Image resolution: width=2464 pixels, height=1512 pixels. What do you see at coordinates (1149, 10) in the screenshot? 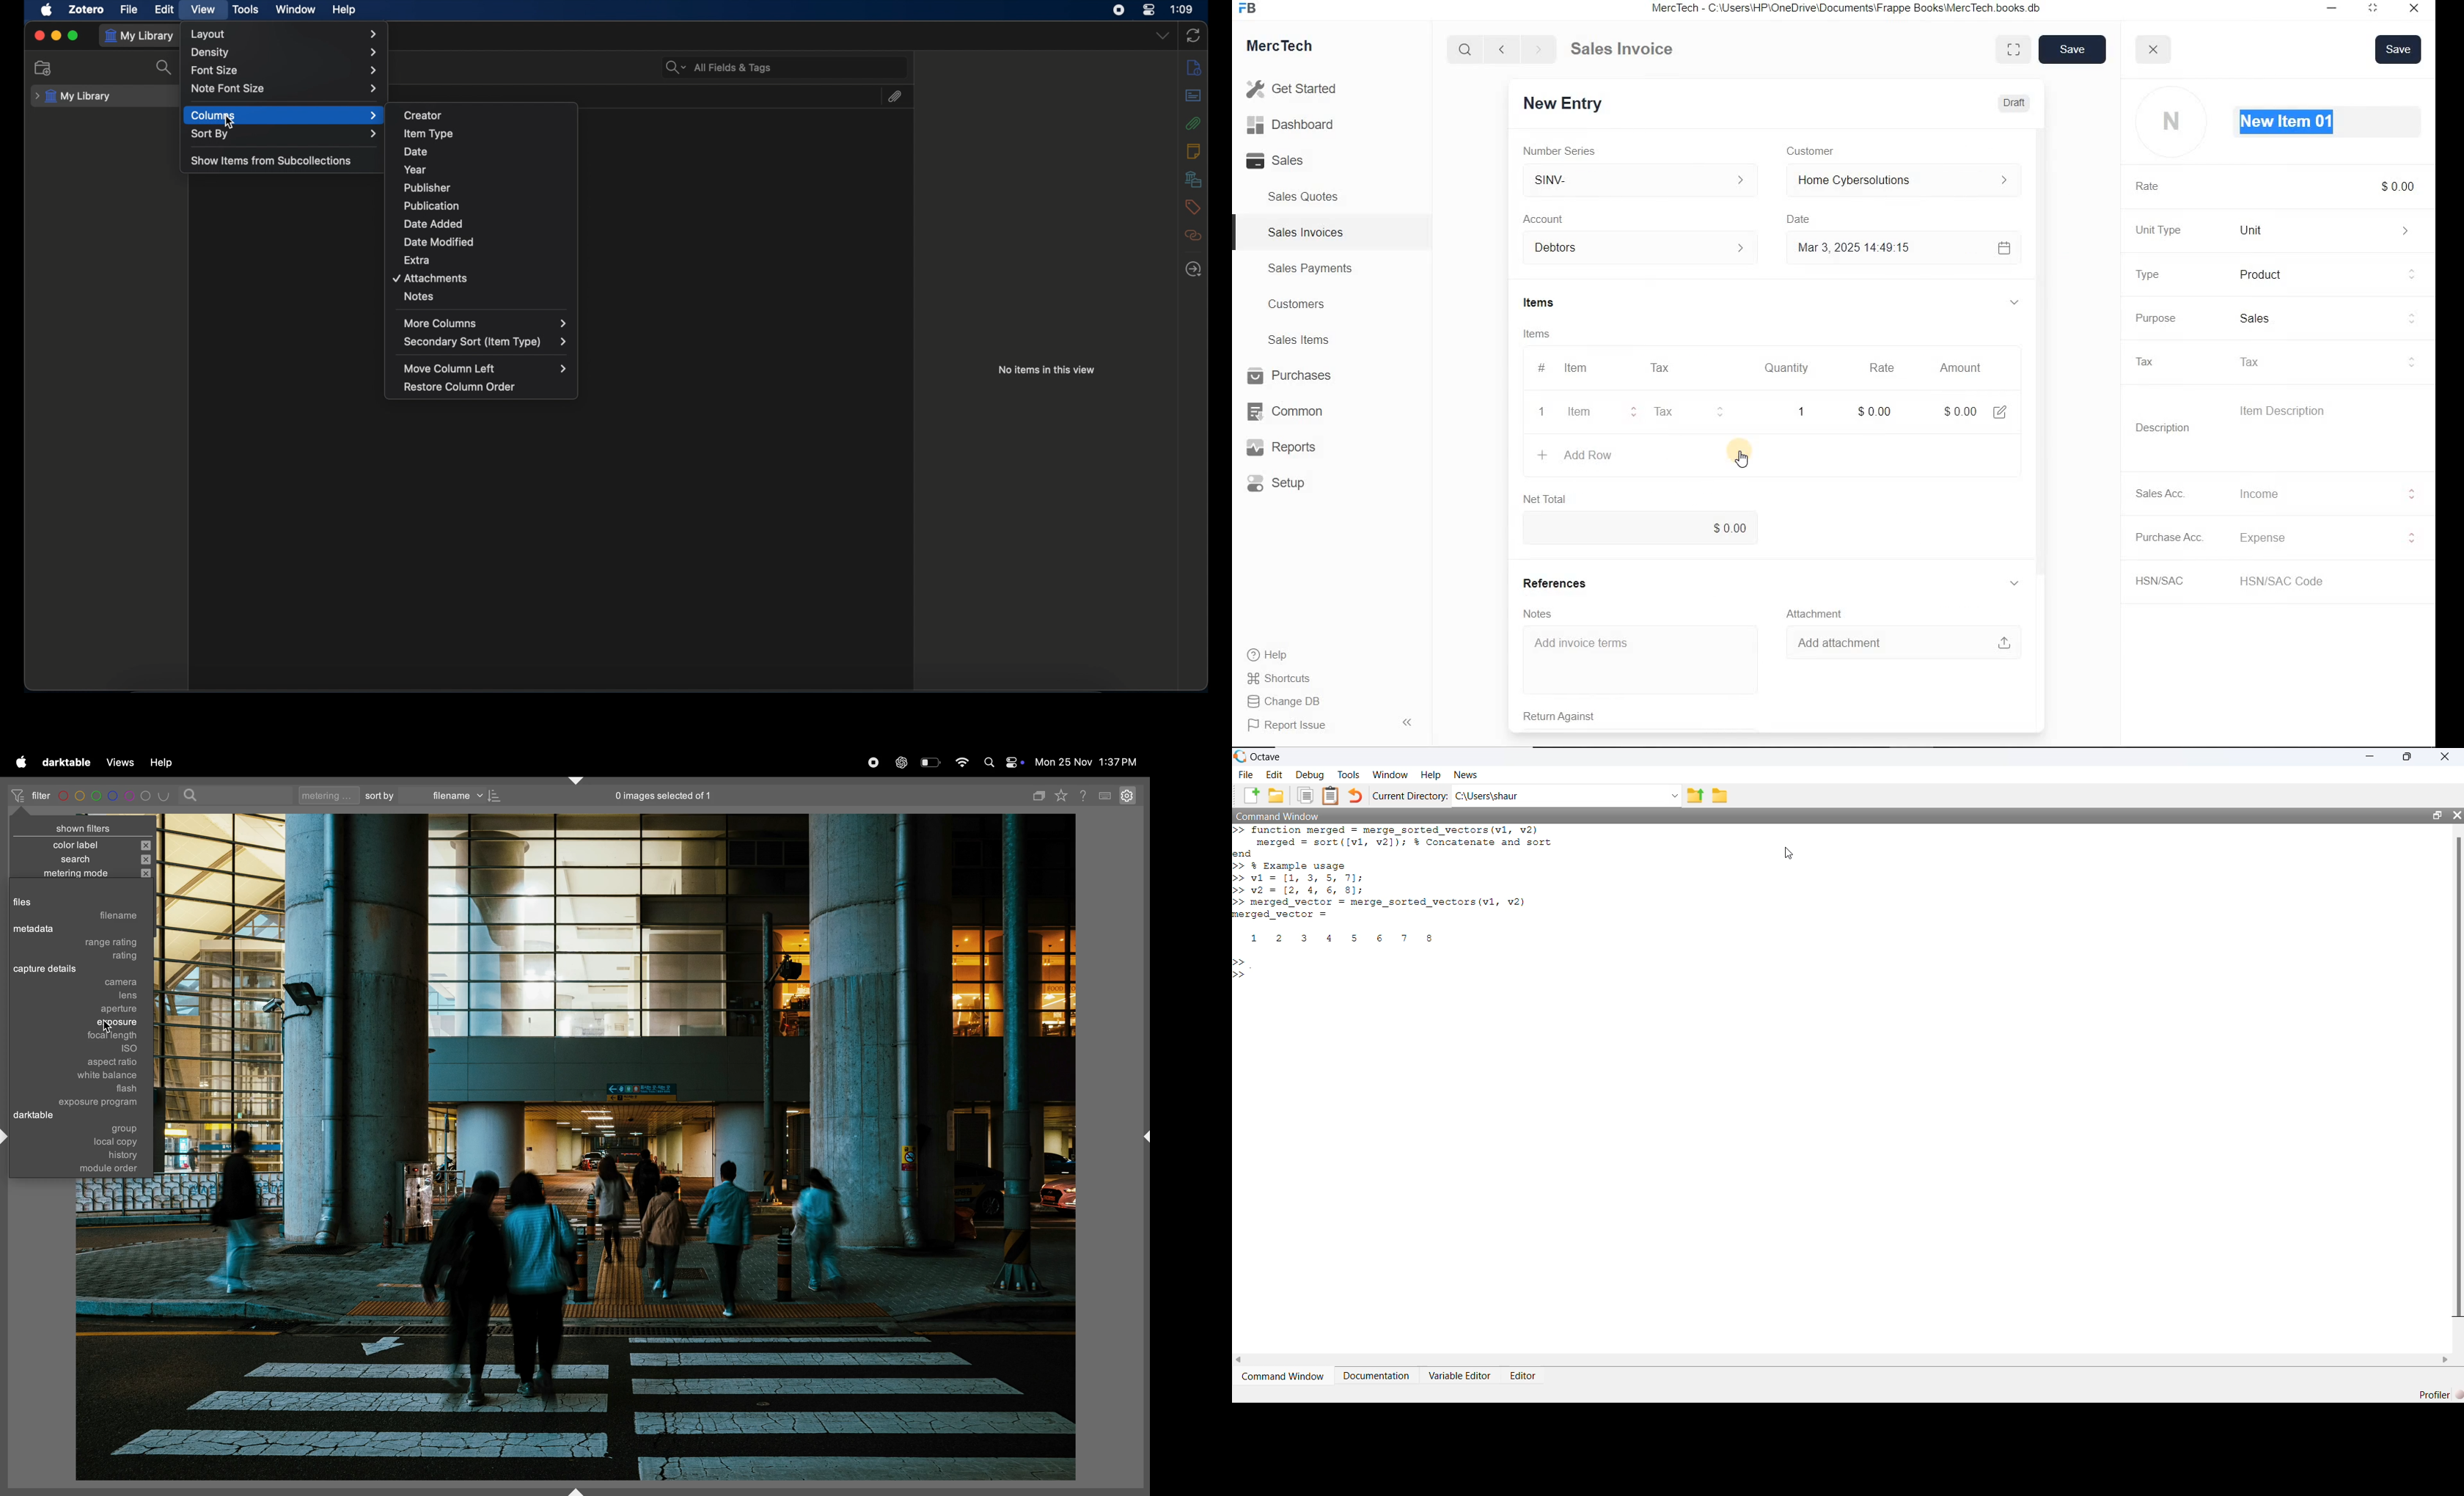
I see `control center` at bounding box center [1149, 10].